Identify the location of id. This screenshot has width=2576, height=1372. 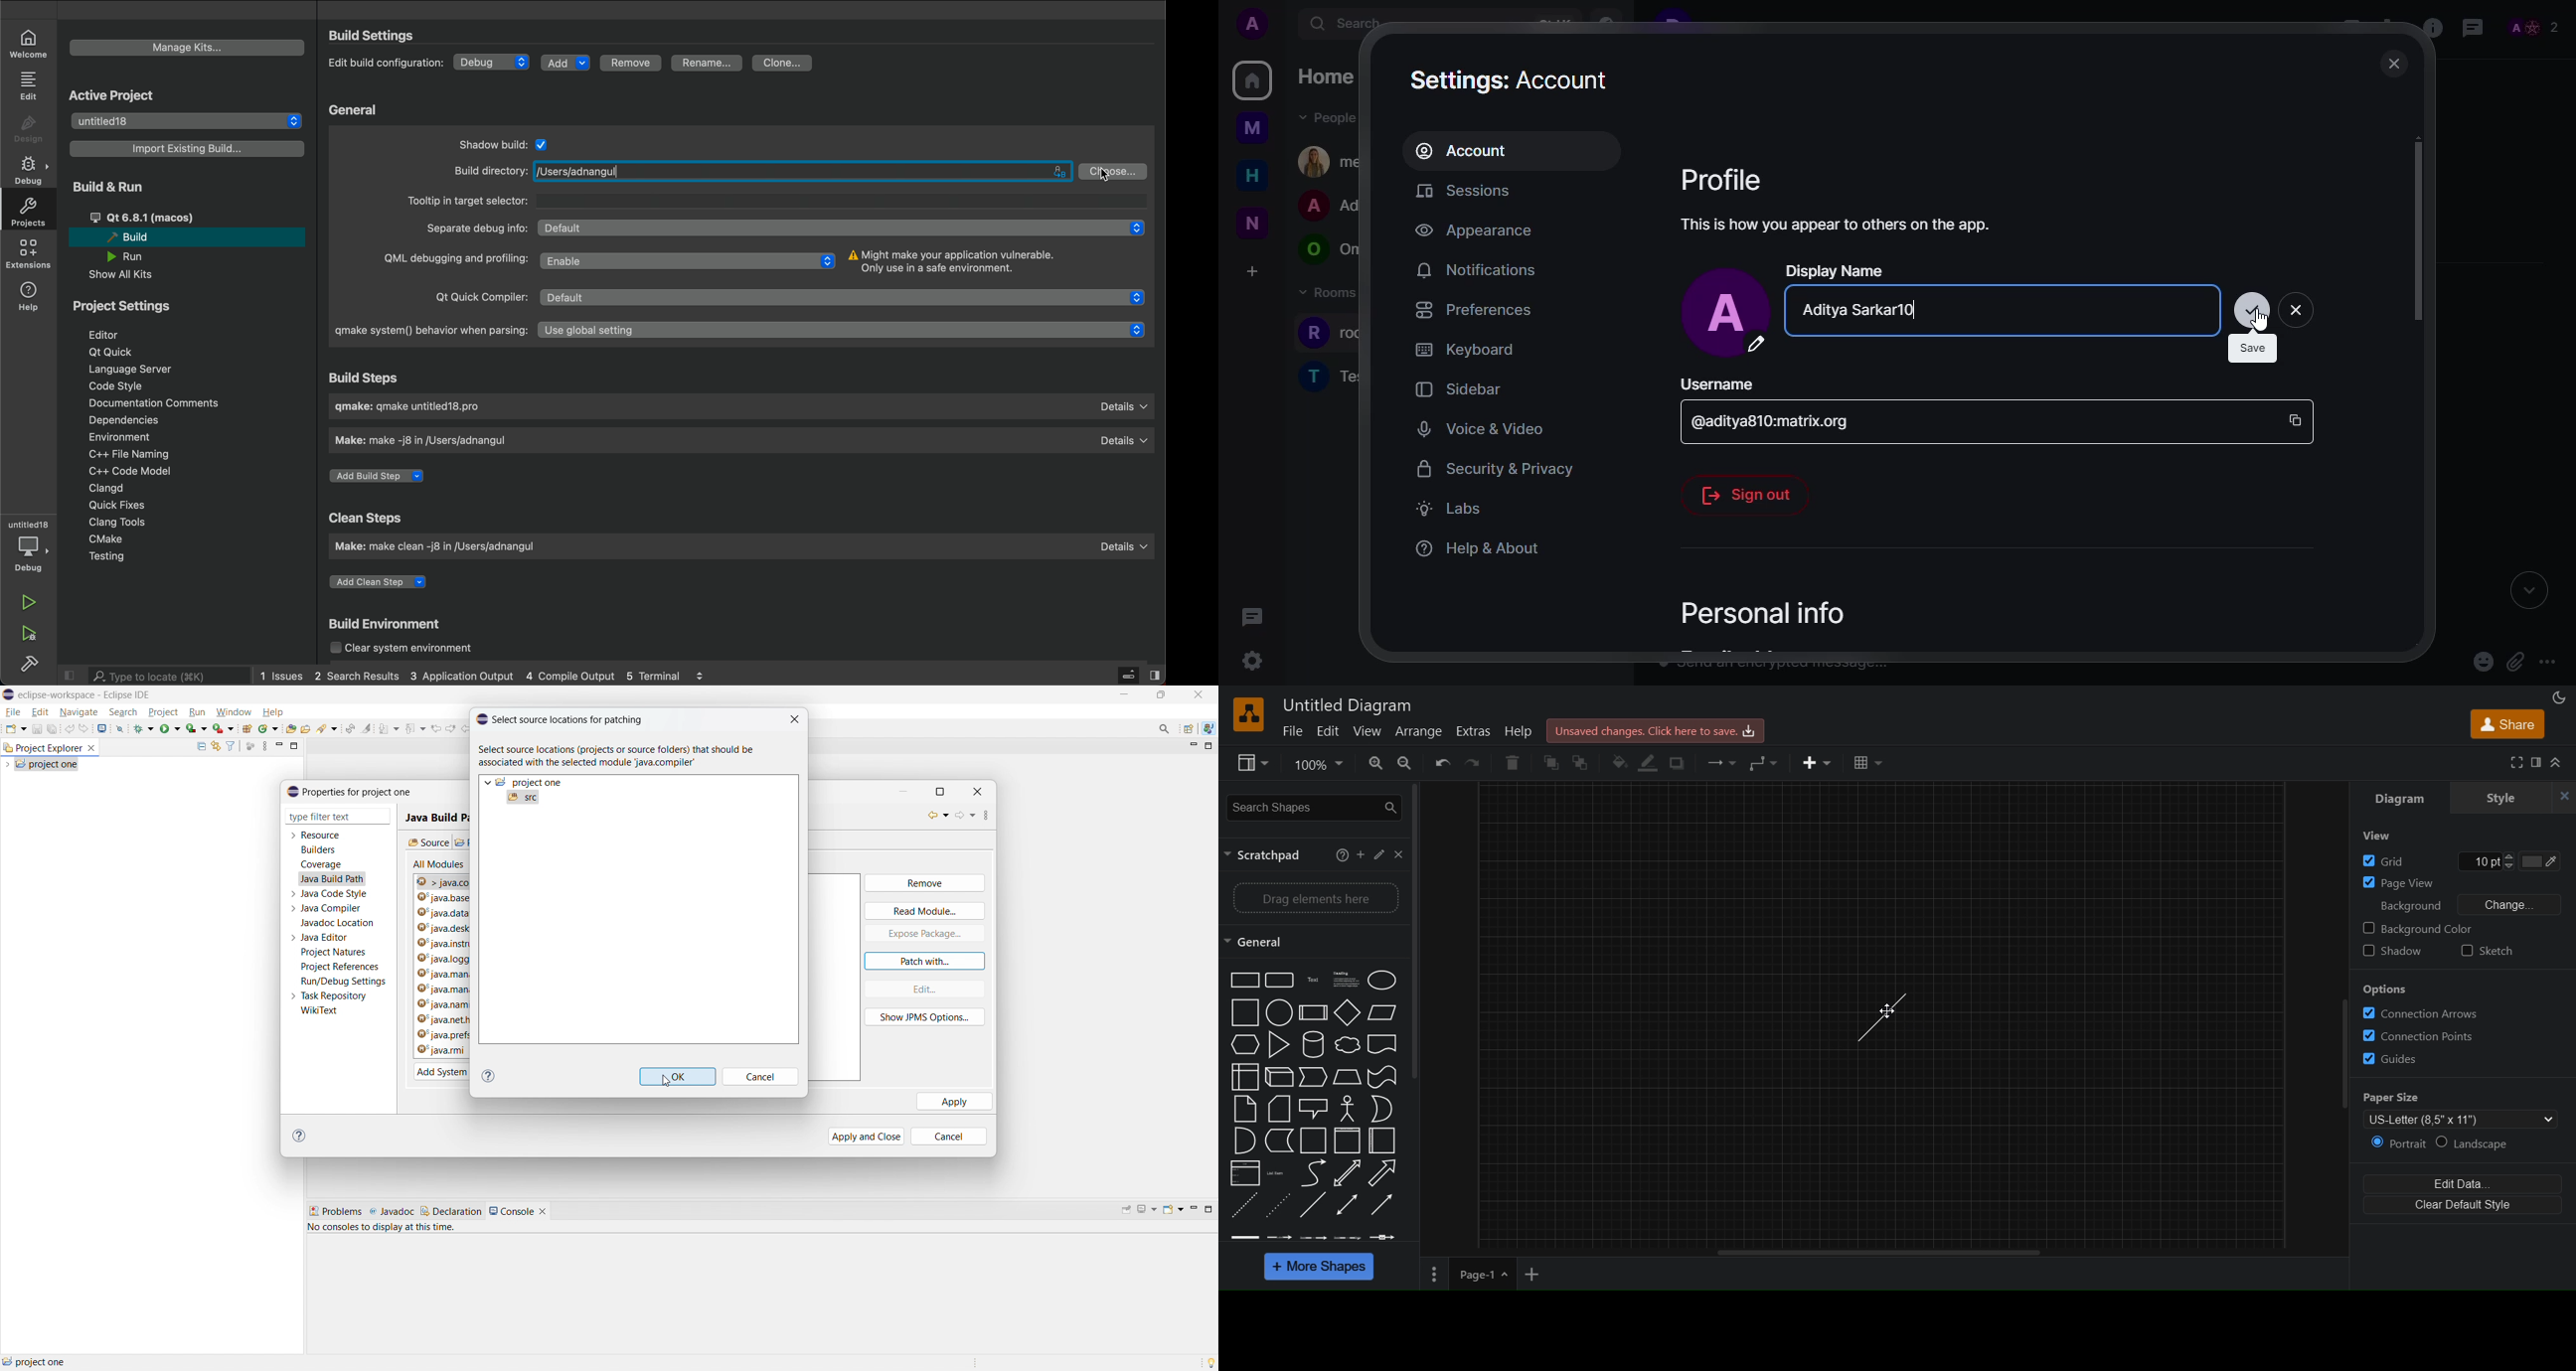
(1780, 423).